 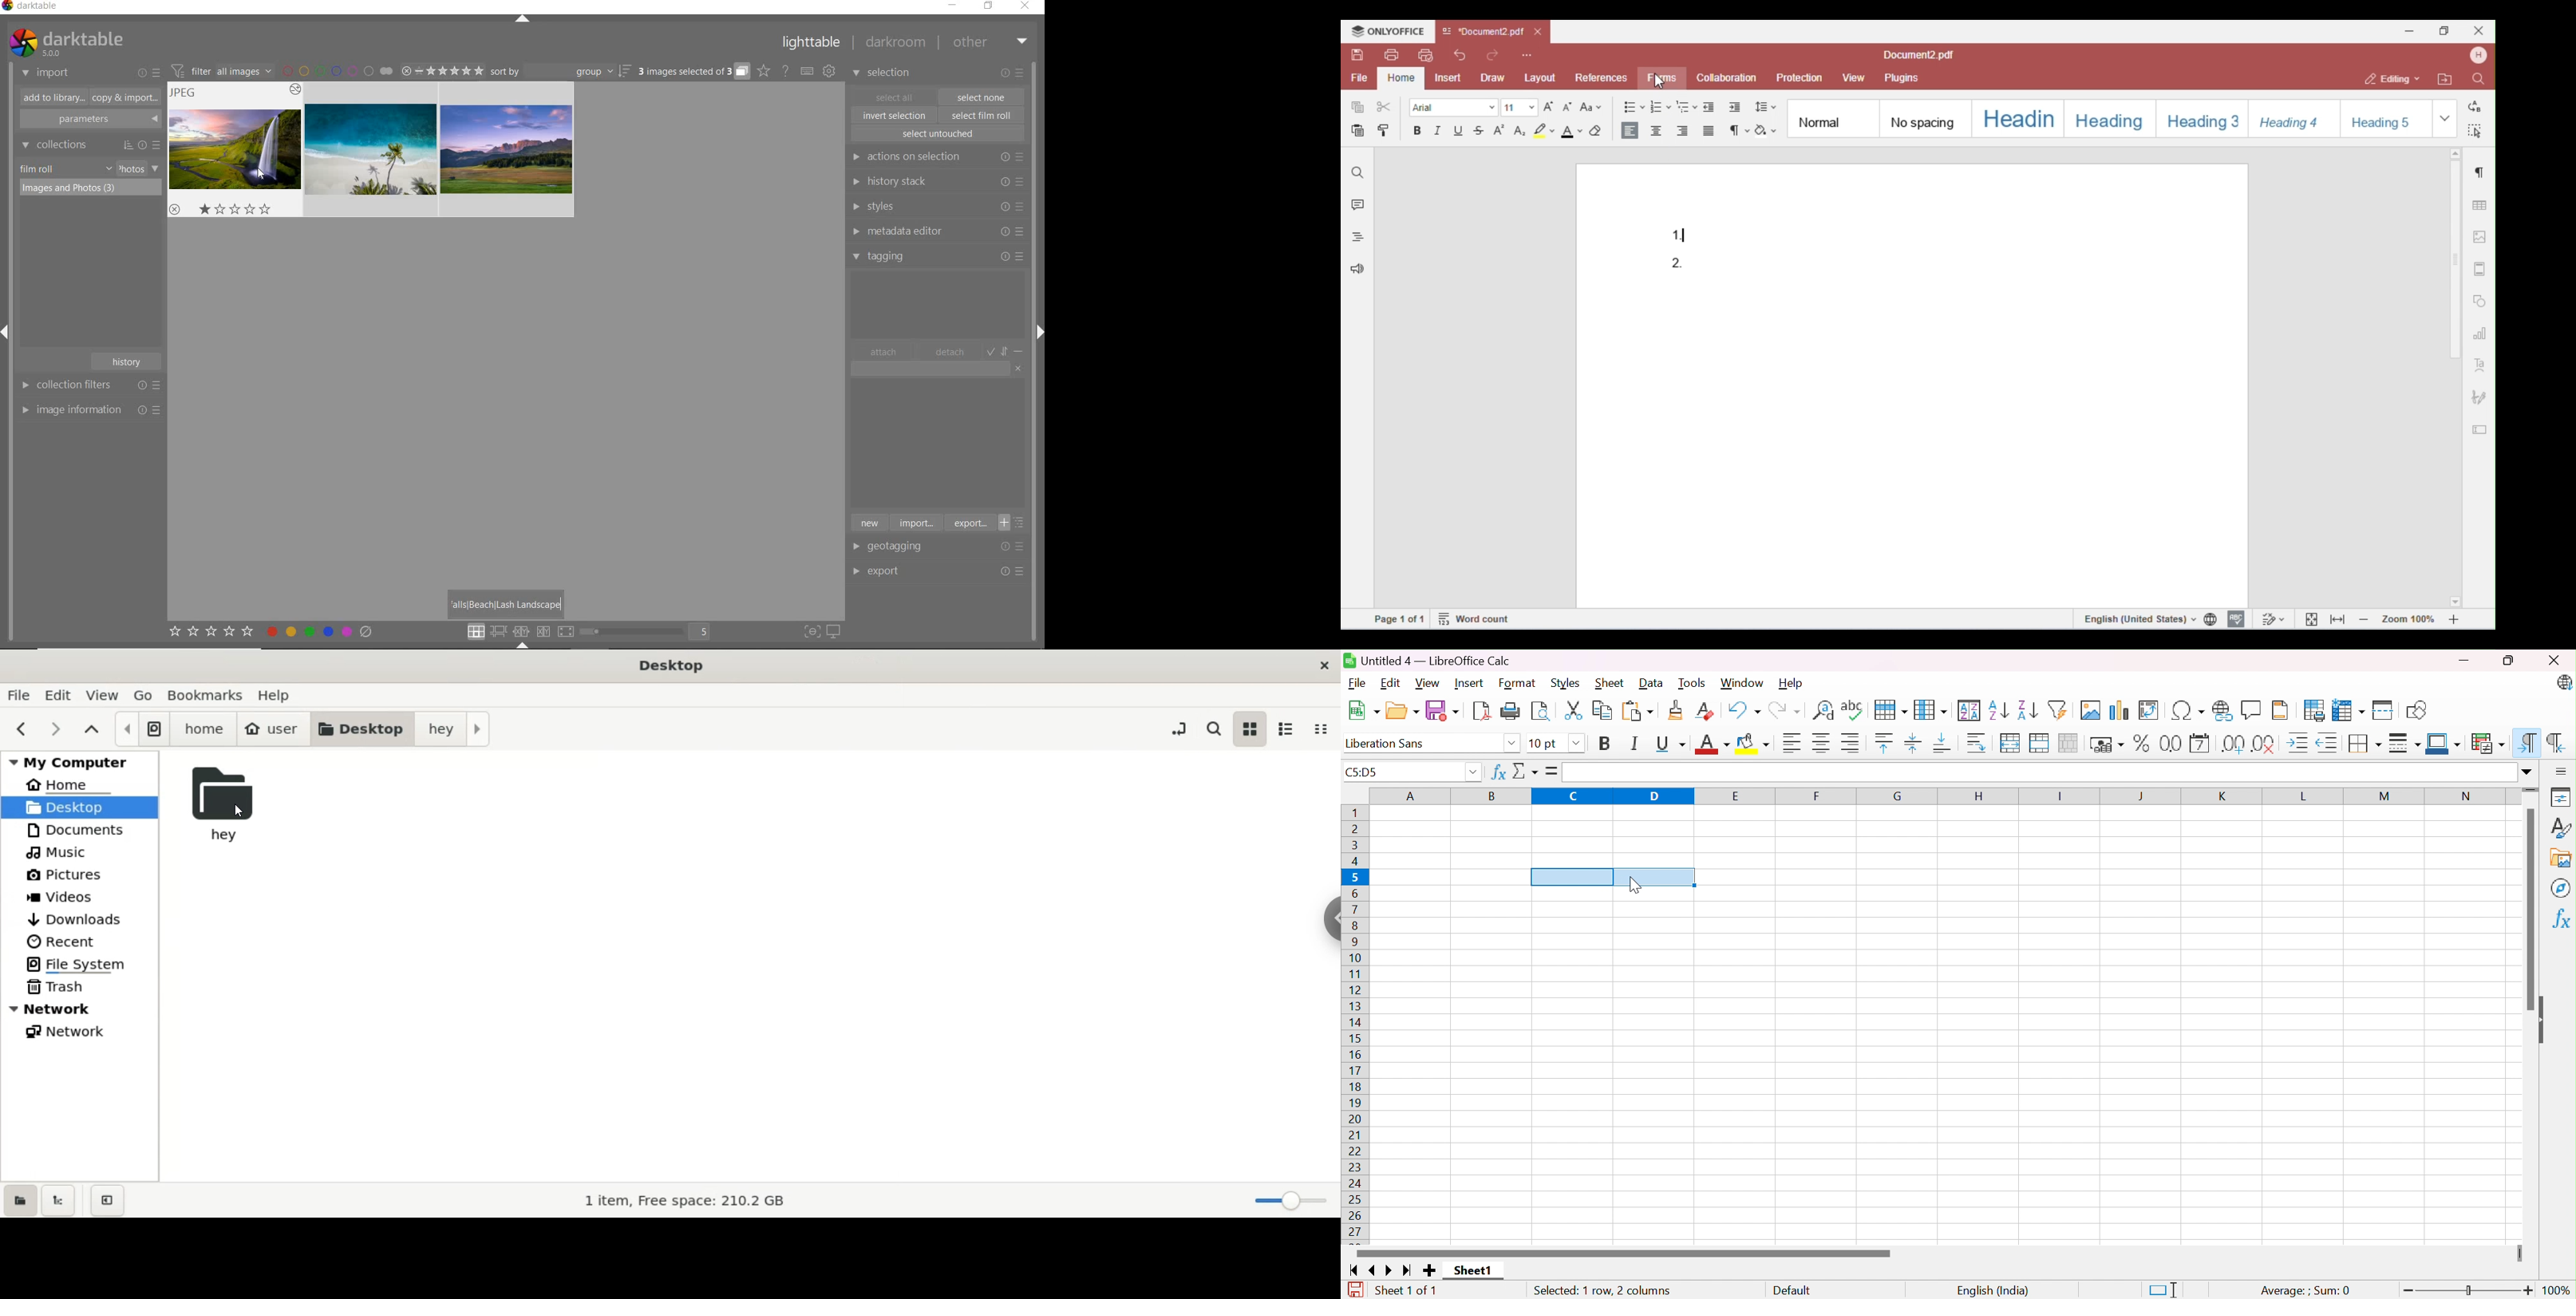 I want to click on user, so click(x=273, y=730).